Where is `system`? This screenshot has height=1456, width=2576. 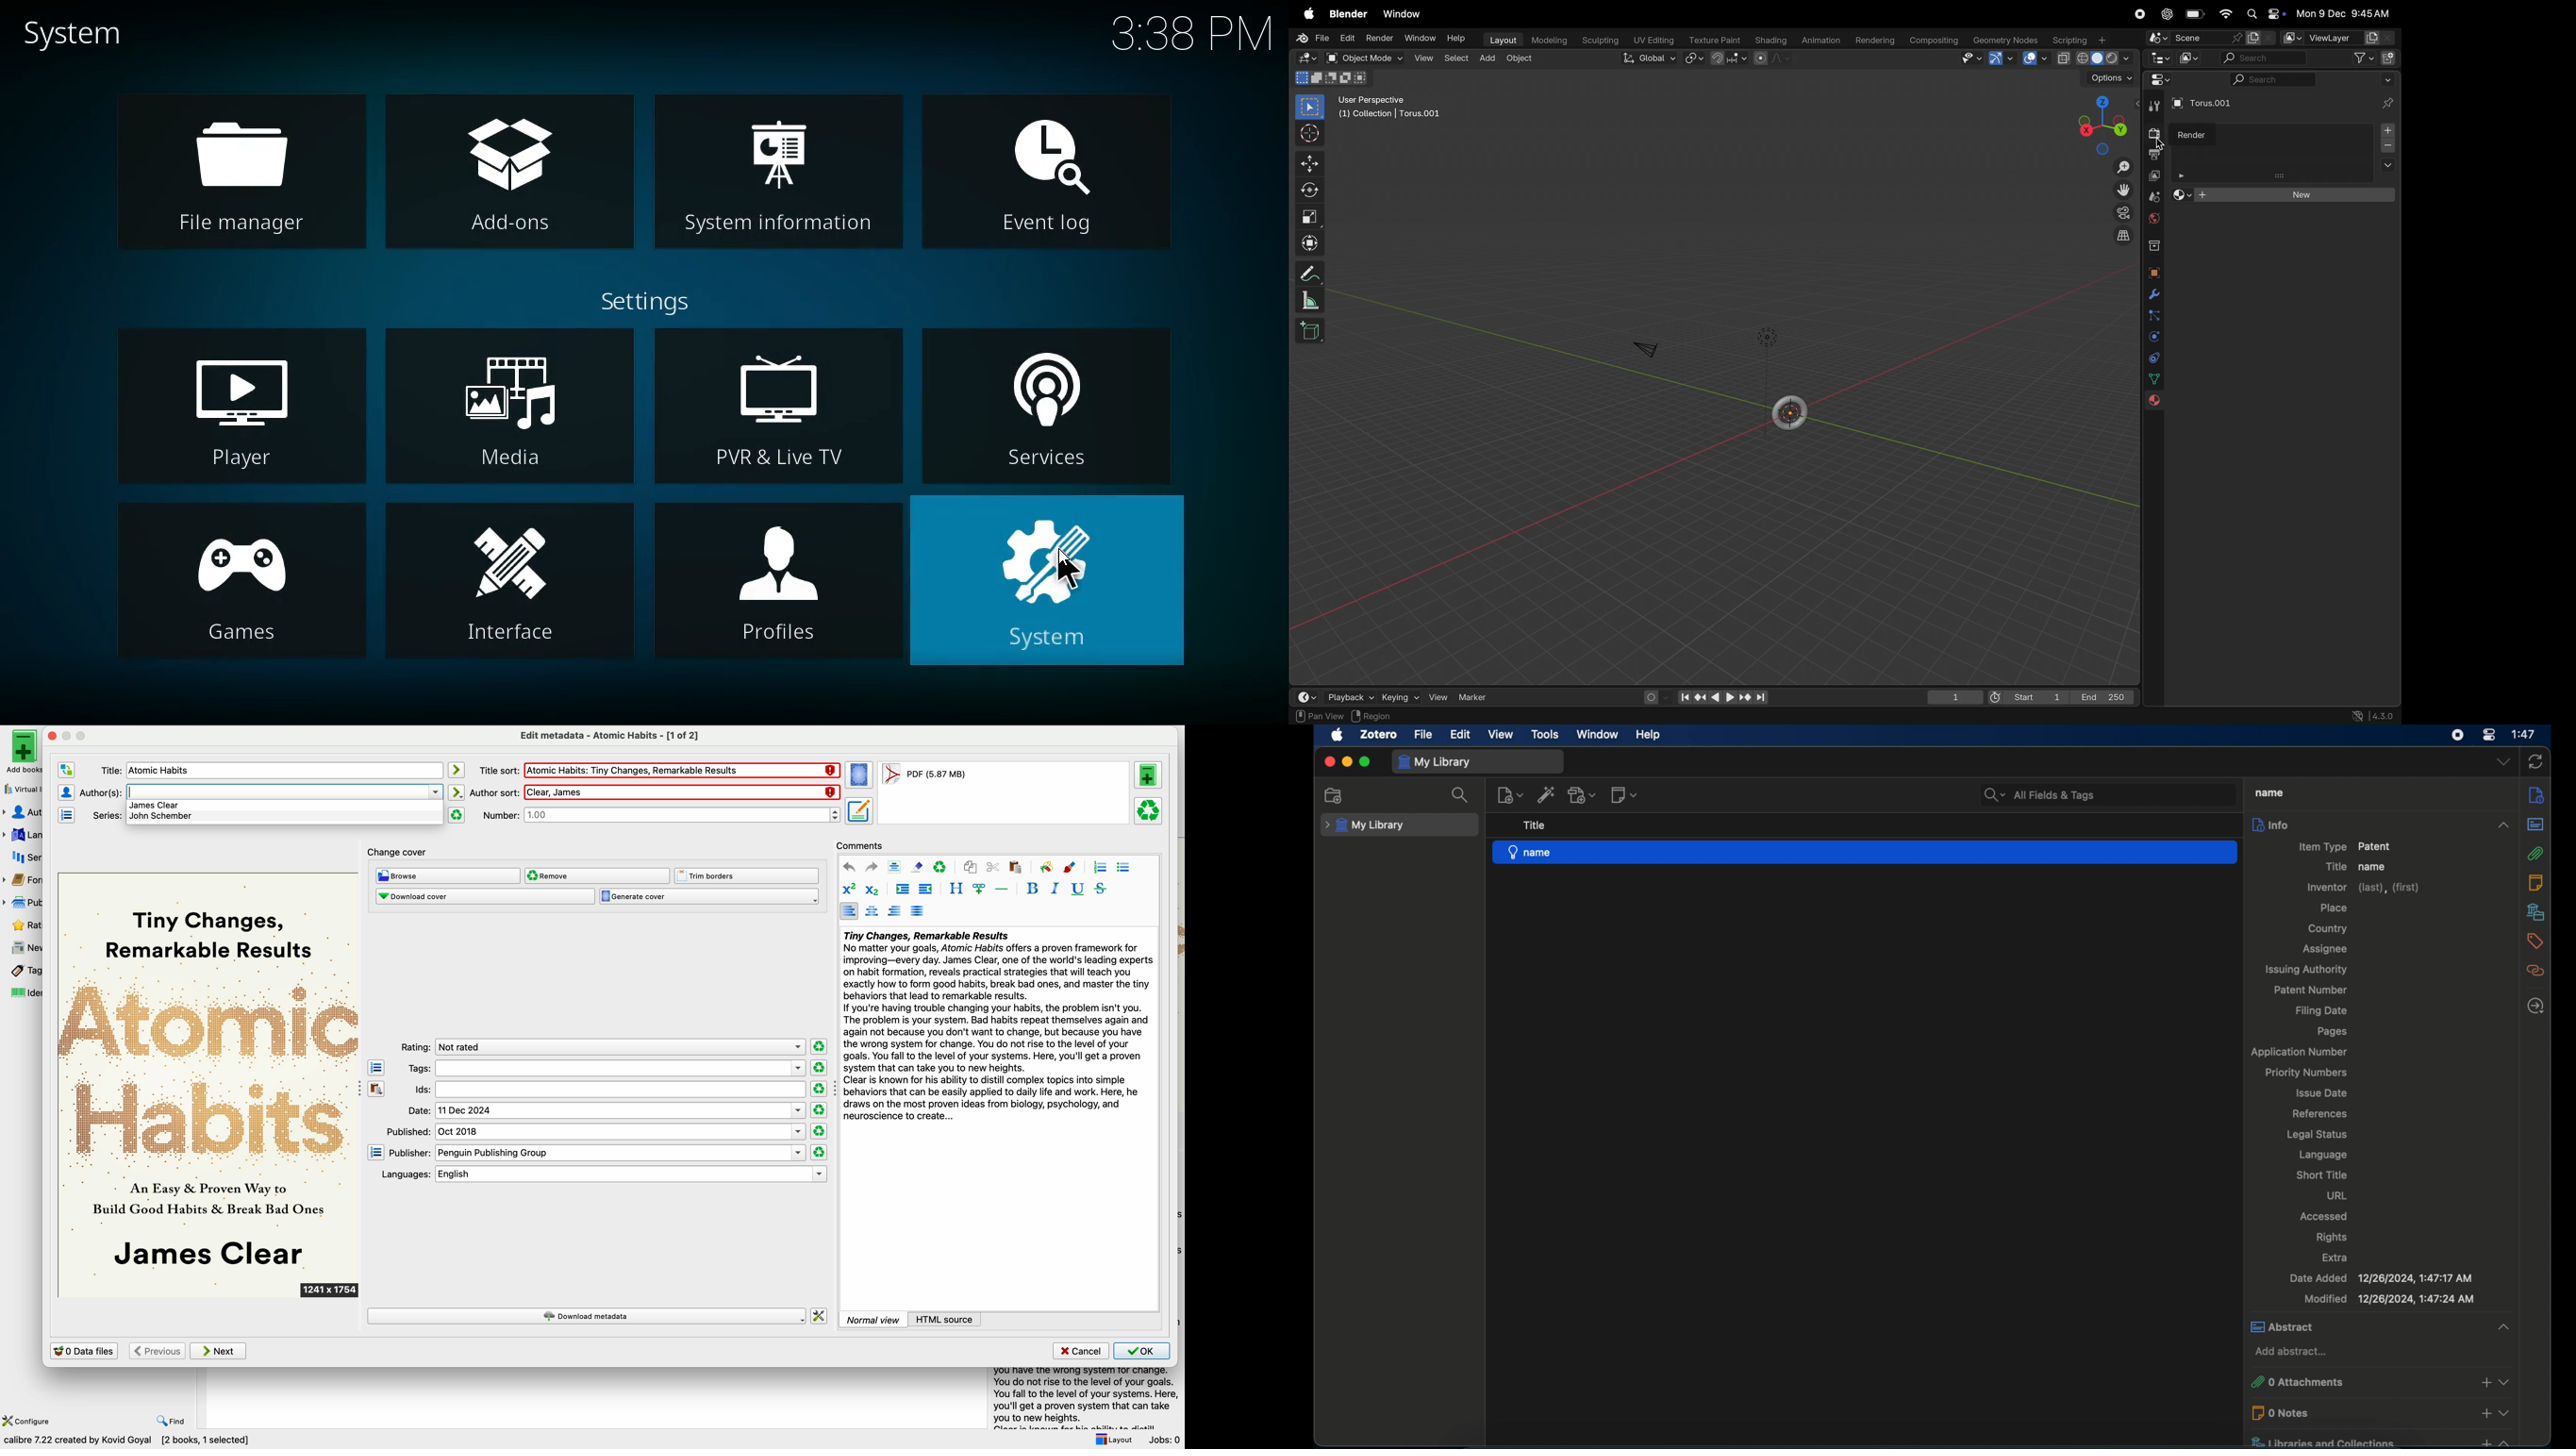 system is located at coordinates (84, 34).